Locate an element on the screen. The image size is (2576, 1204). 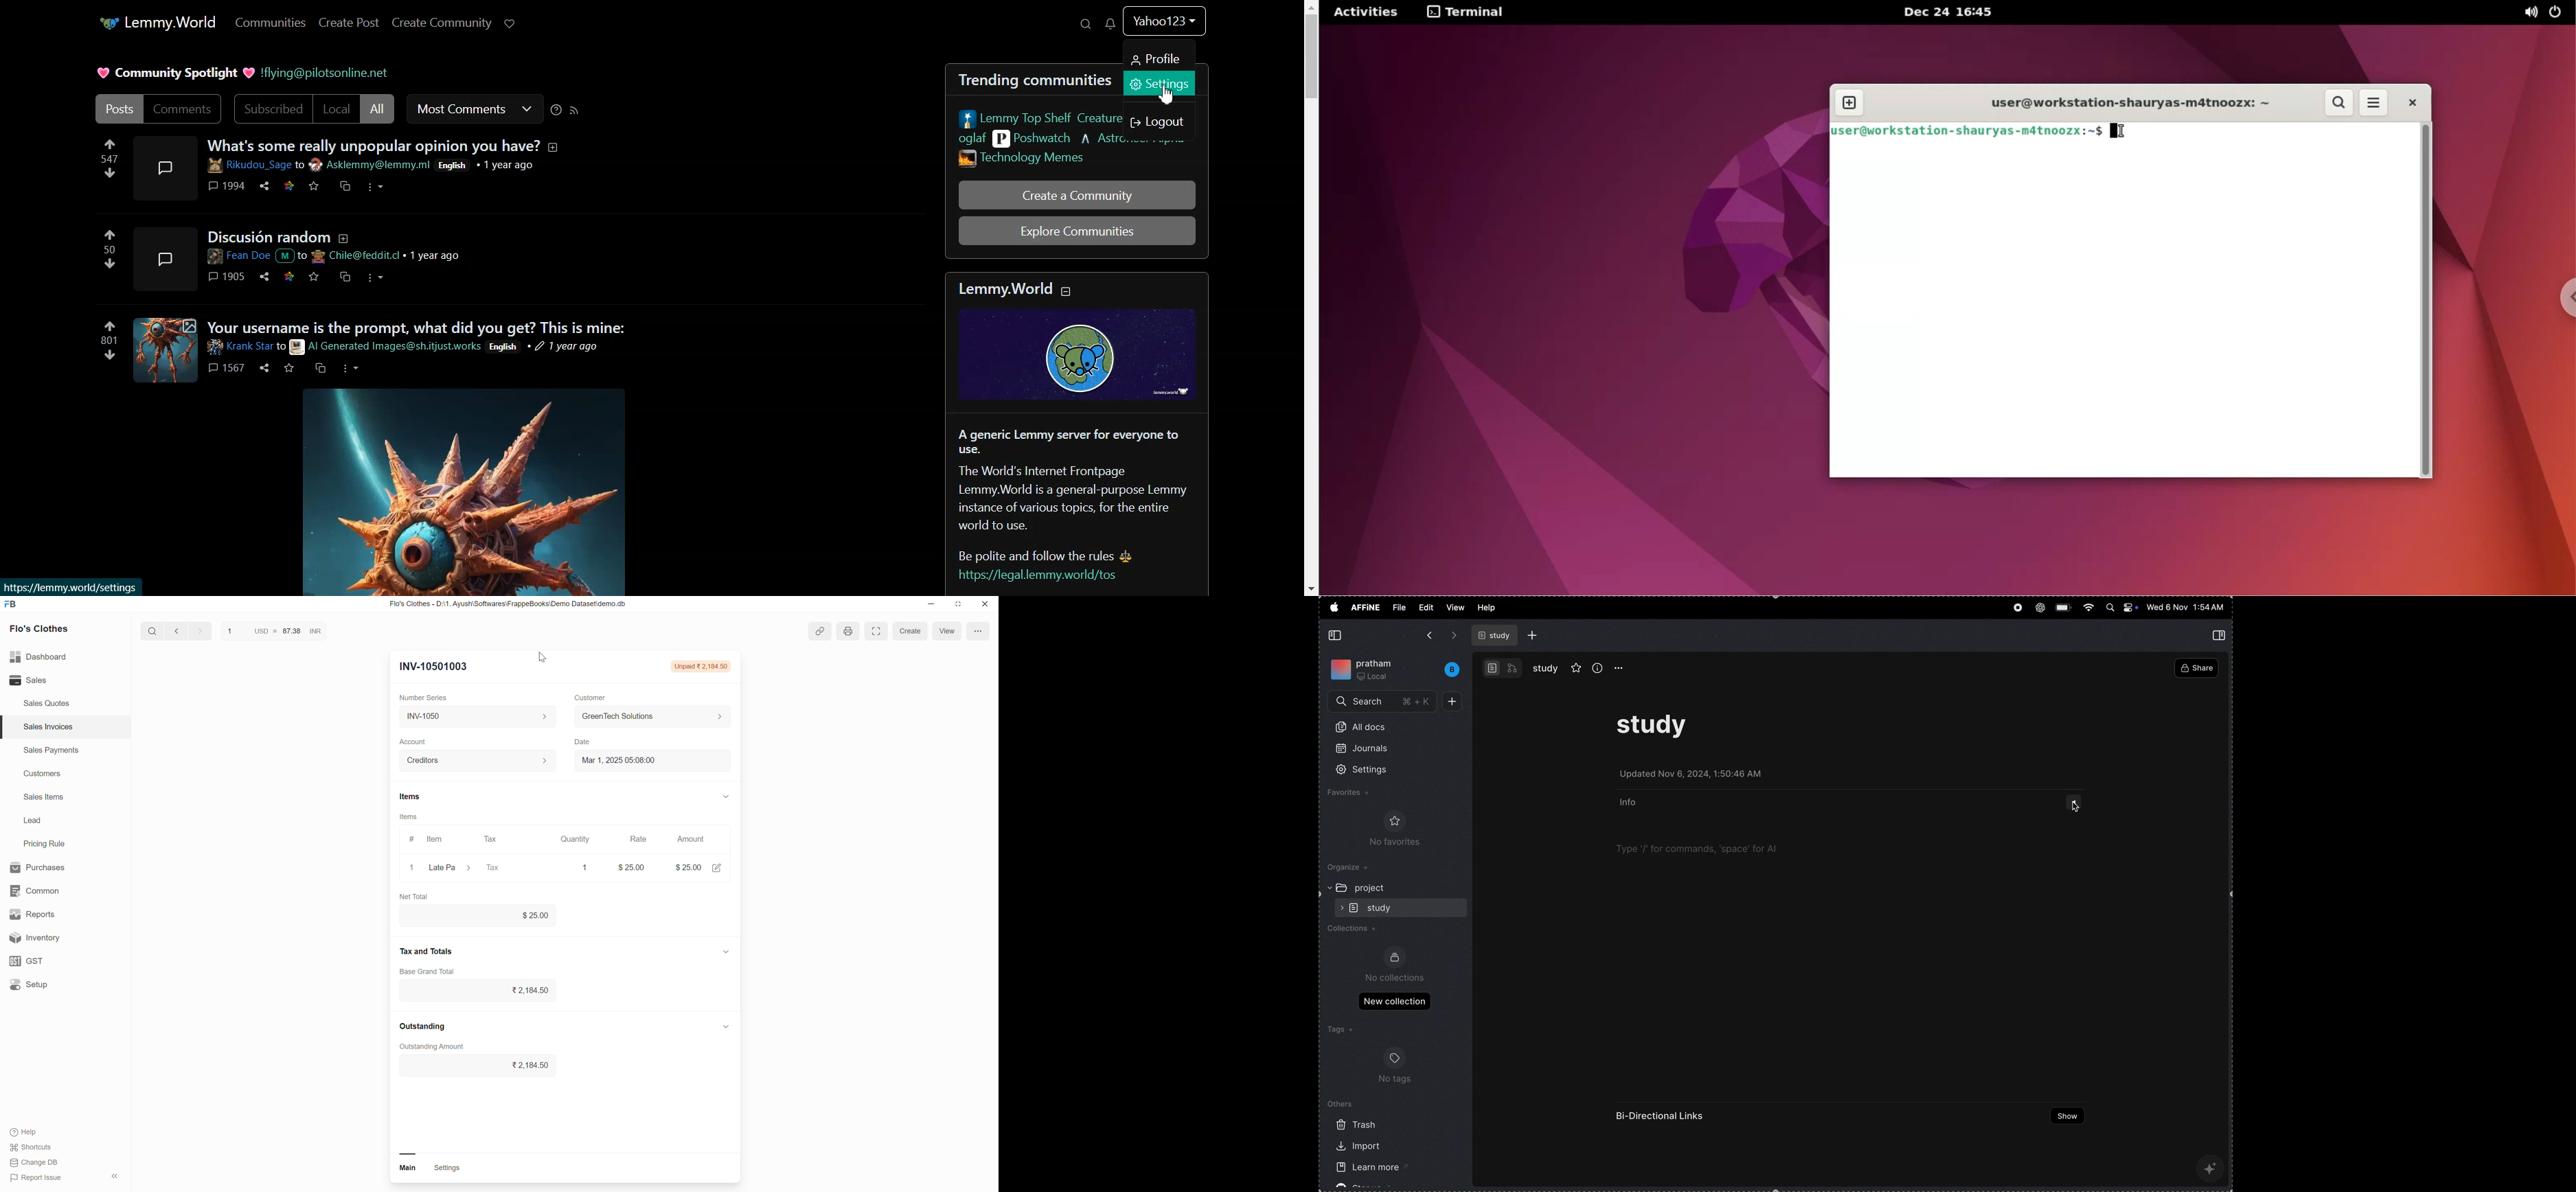
Quantity is located at coordinates (573, 836).